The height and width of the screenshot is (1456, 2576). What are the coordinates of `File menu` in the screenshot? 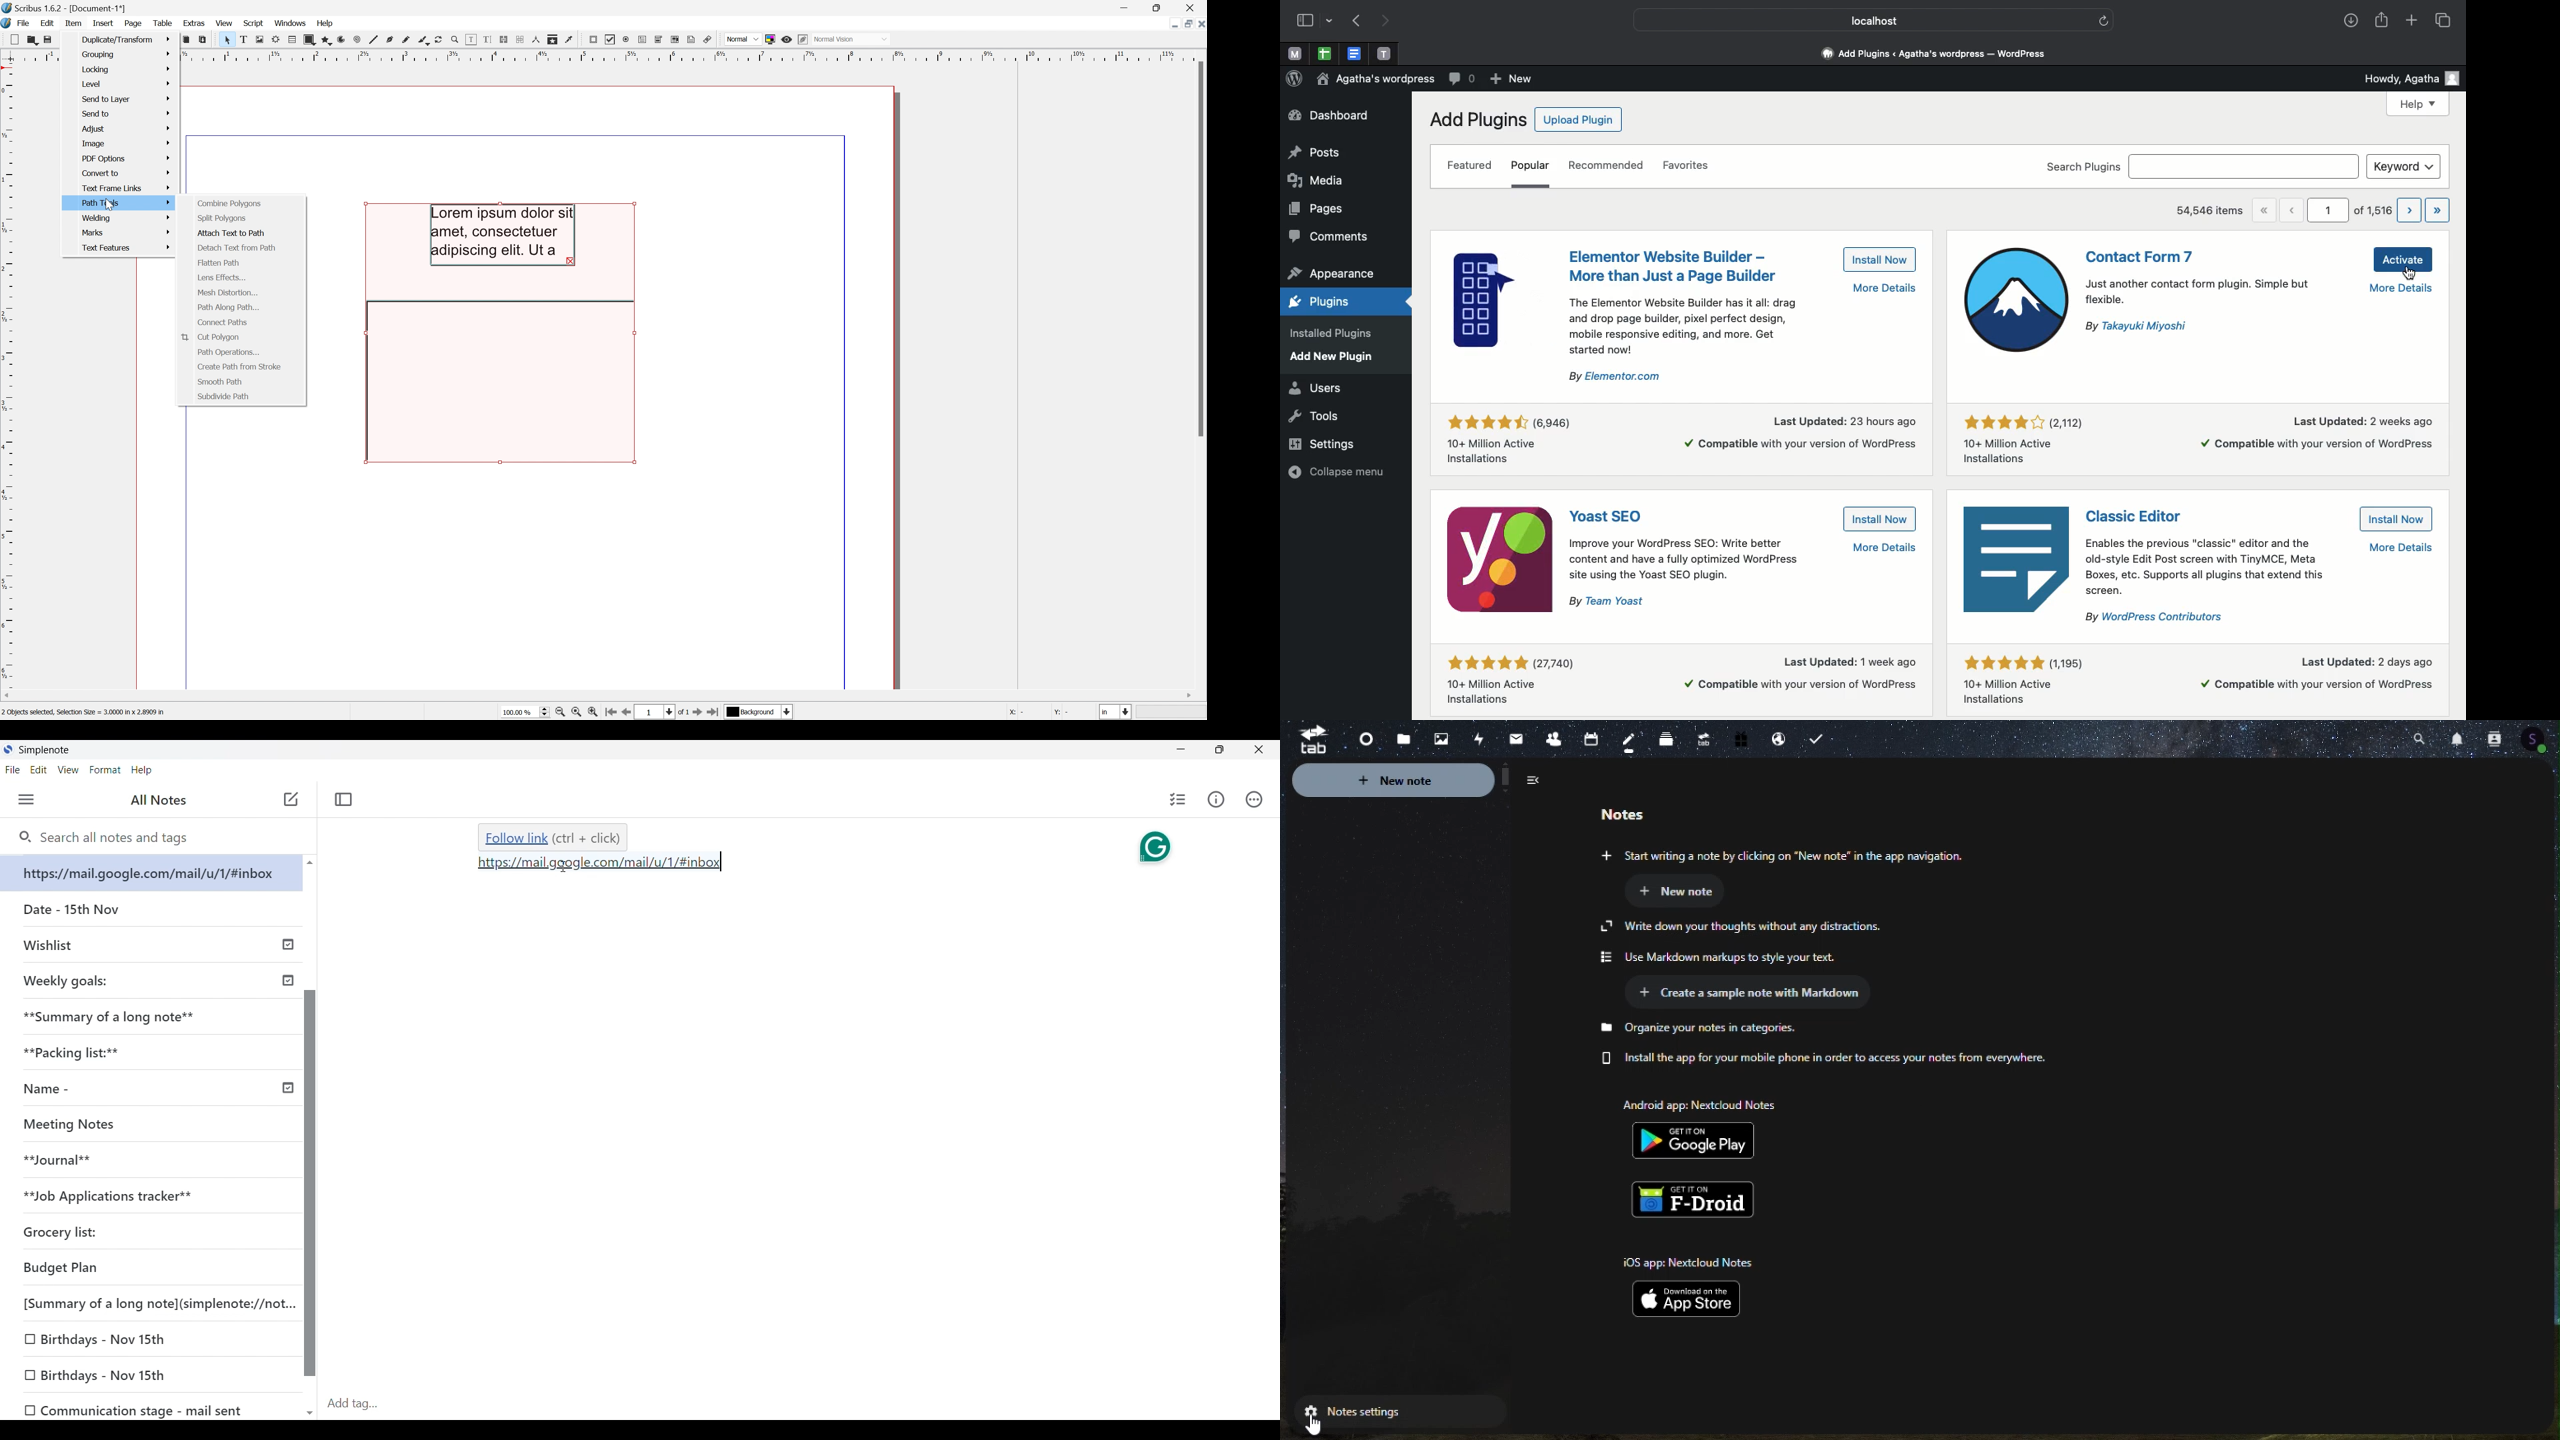 It's located at (13, 770).